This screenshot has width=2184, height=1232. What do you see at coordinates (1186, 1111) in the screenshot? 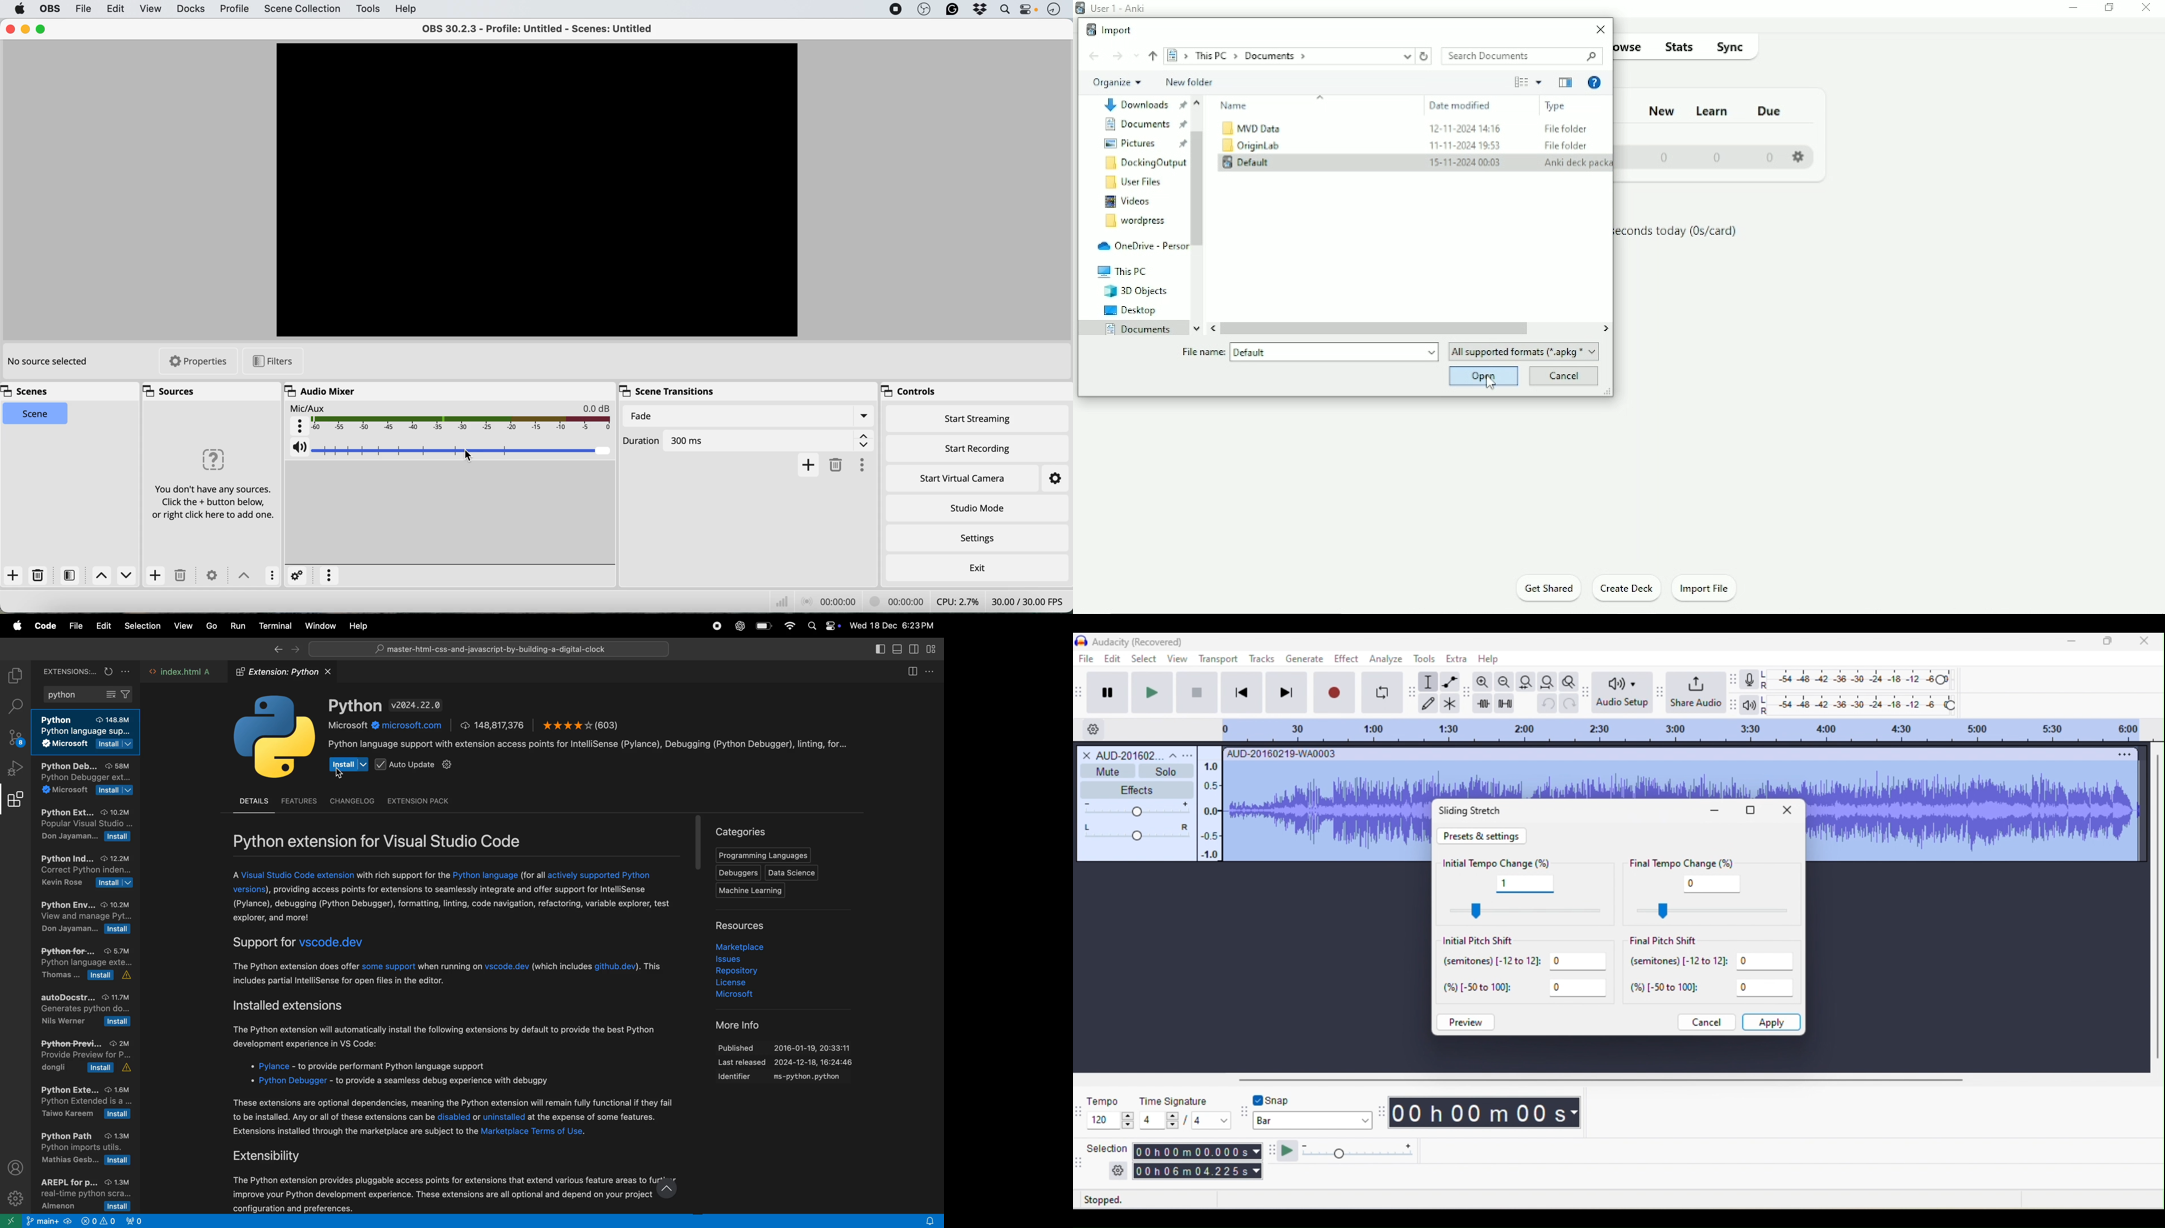
I see `time signature` at bounding box center [1186, 1111].